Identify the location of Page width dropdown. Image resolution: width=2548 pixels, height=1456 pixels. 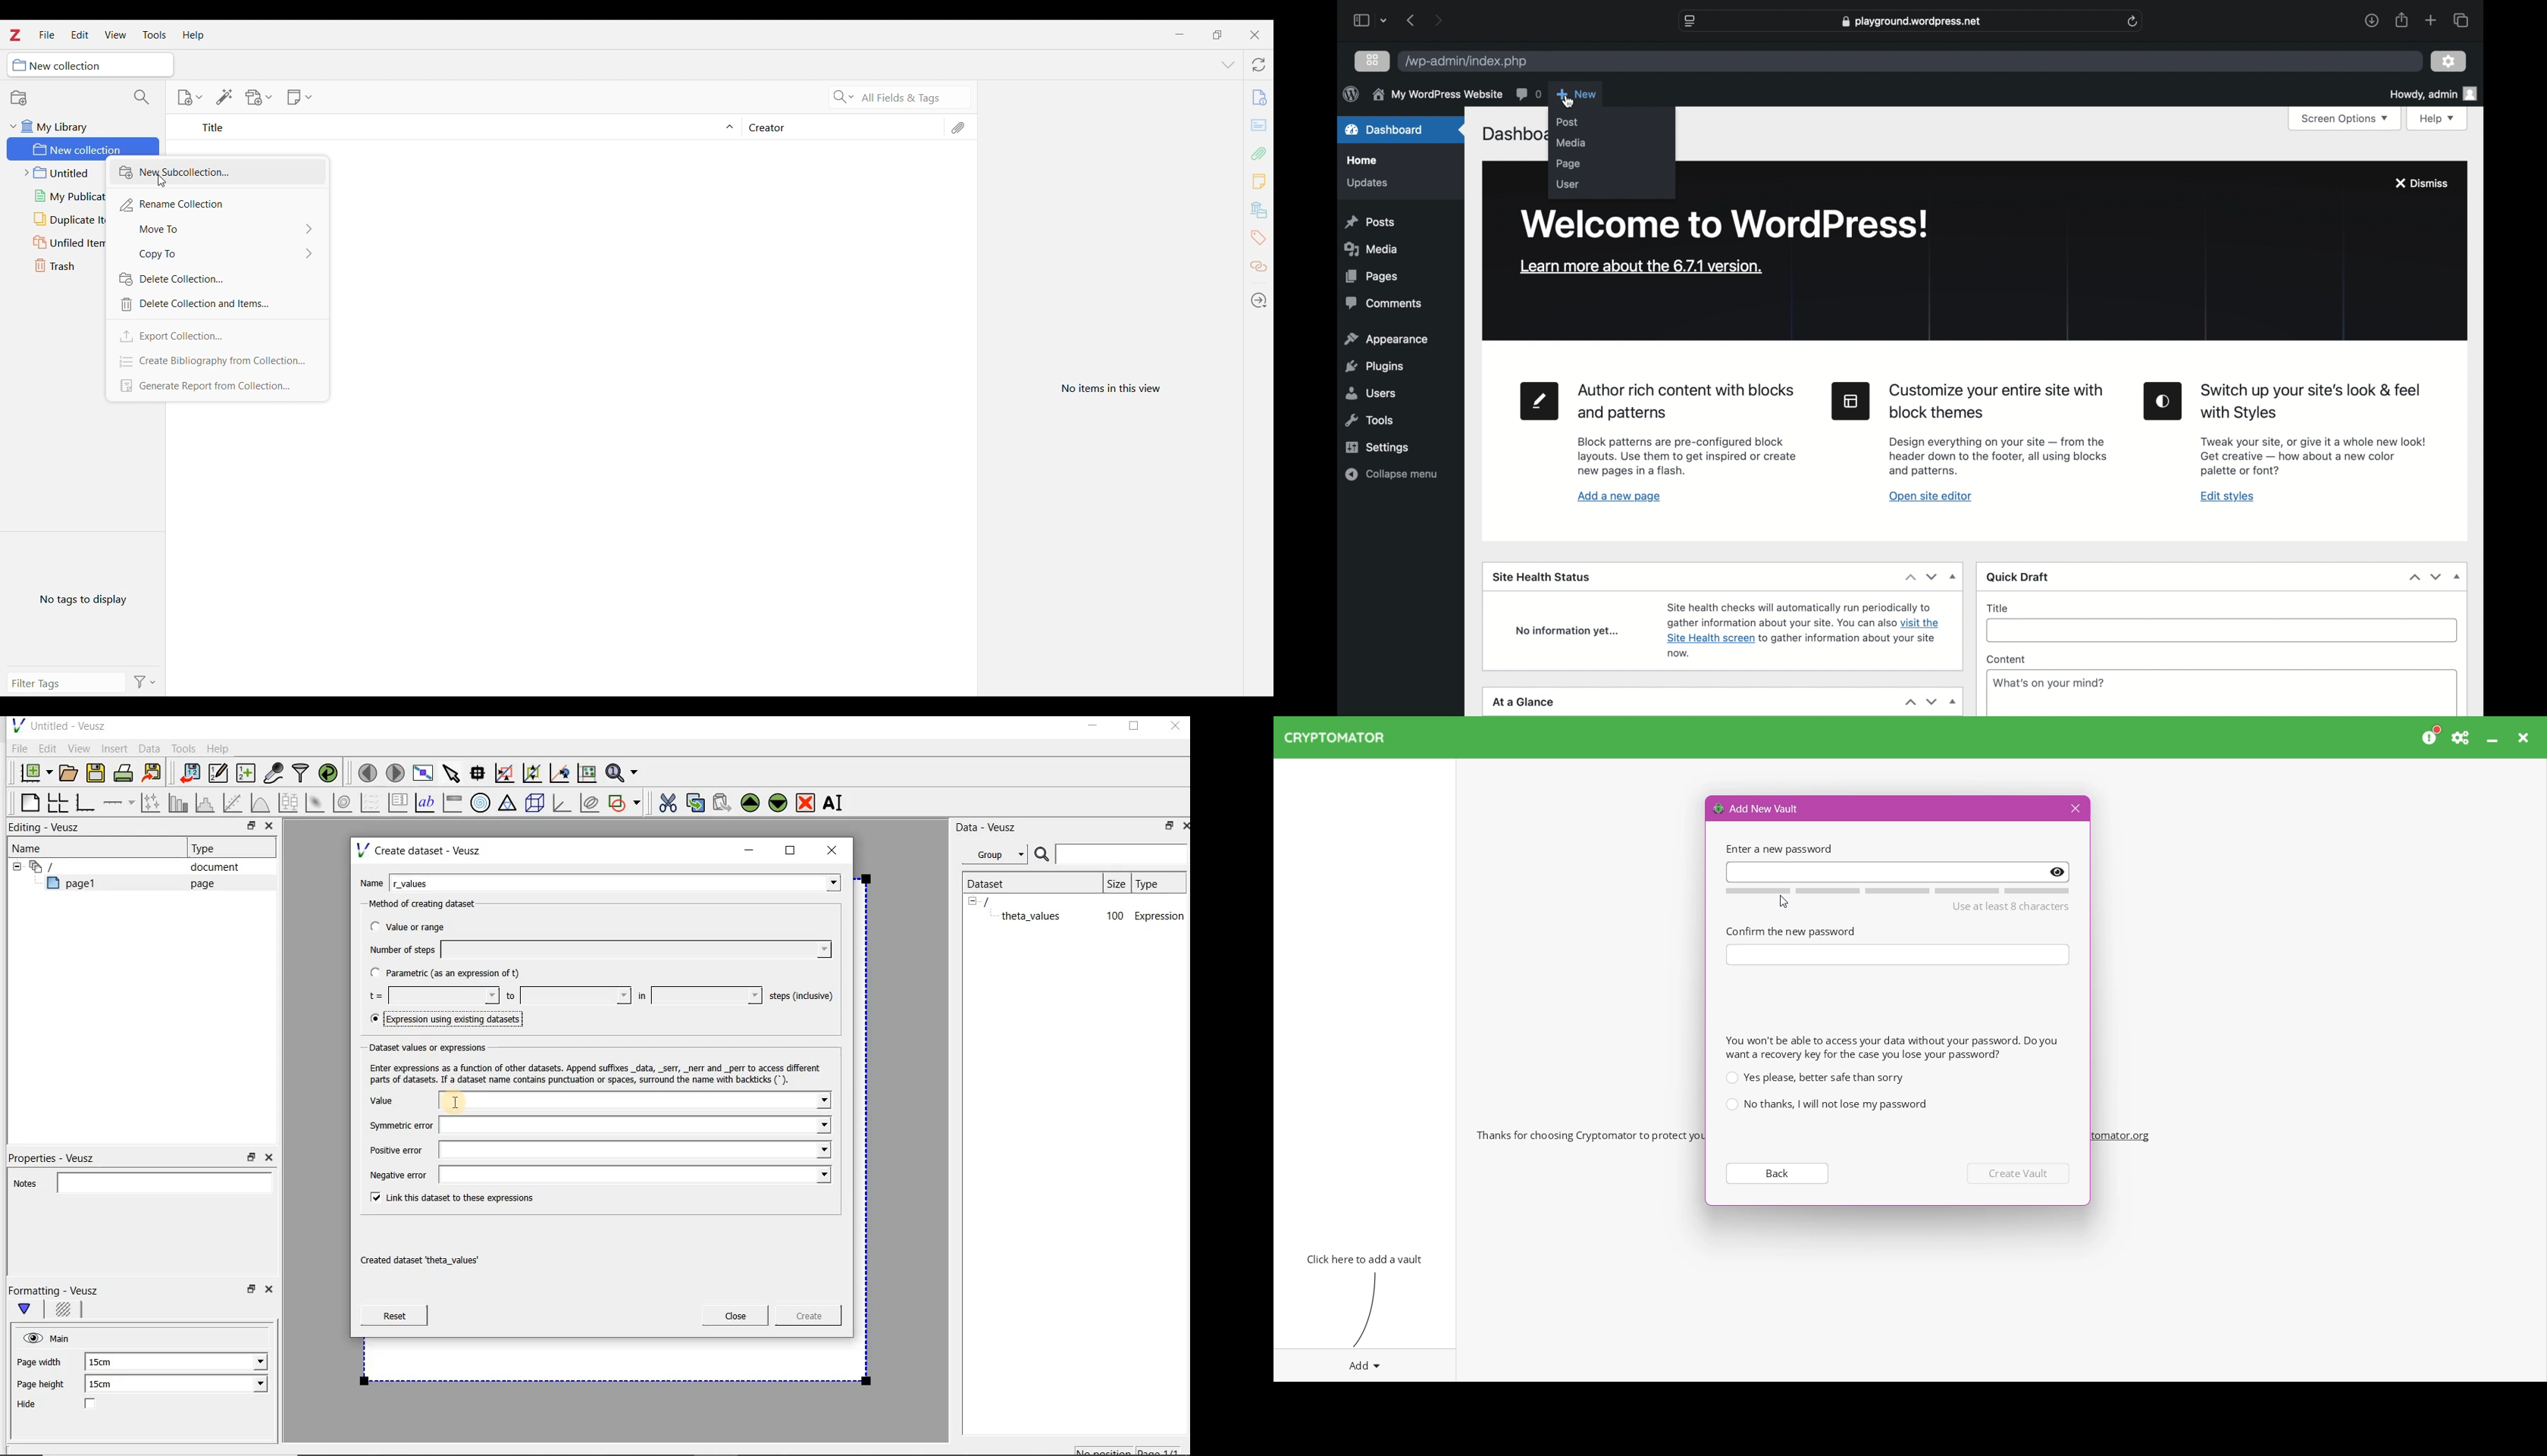
(244, 1362).